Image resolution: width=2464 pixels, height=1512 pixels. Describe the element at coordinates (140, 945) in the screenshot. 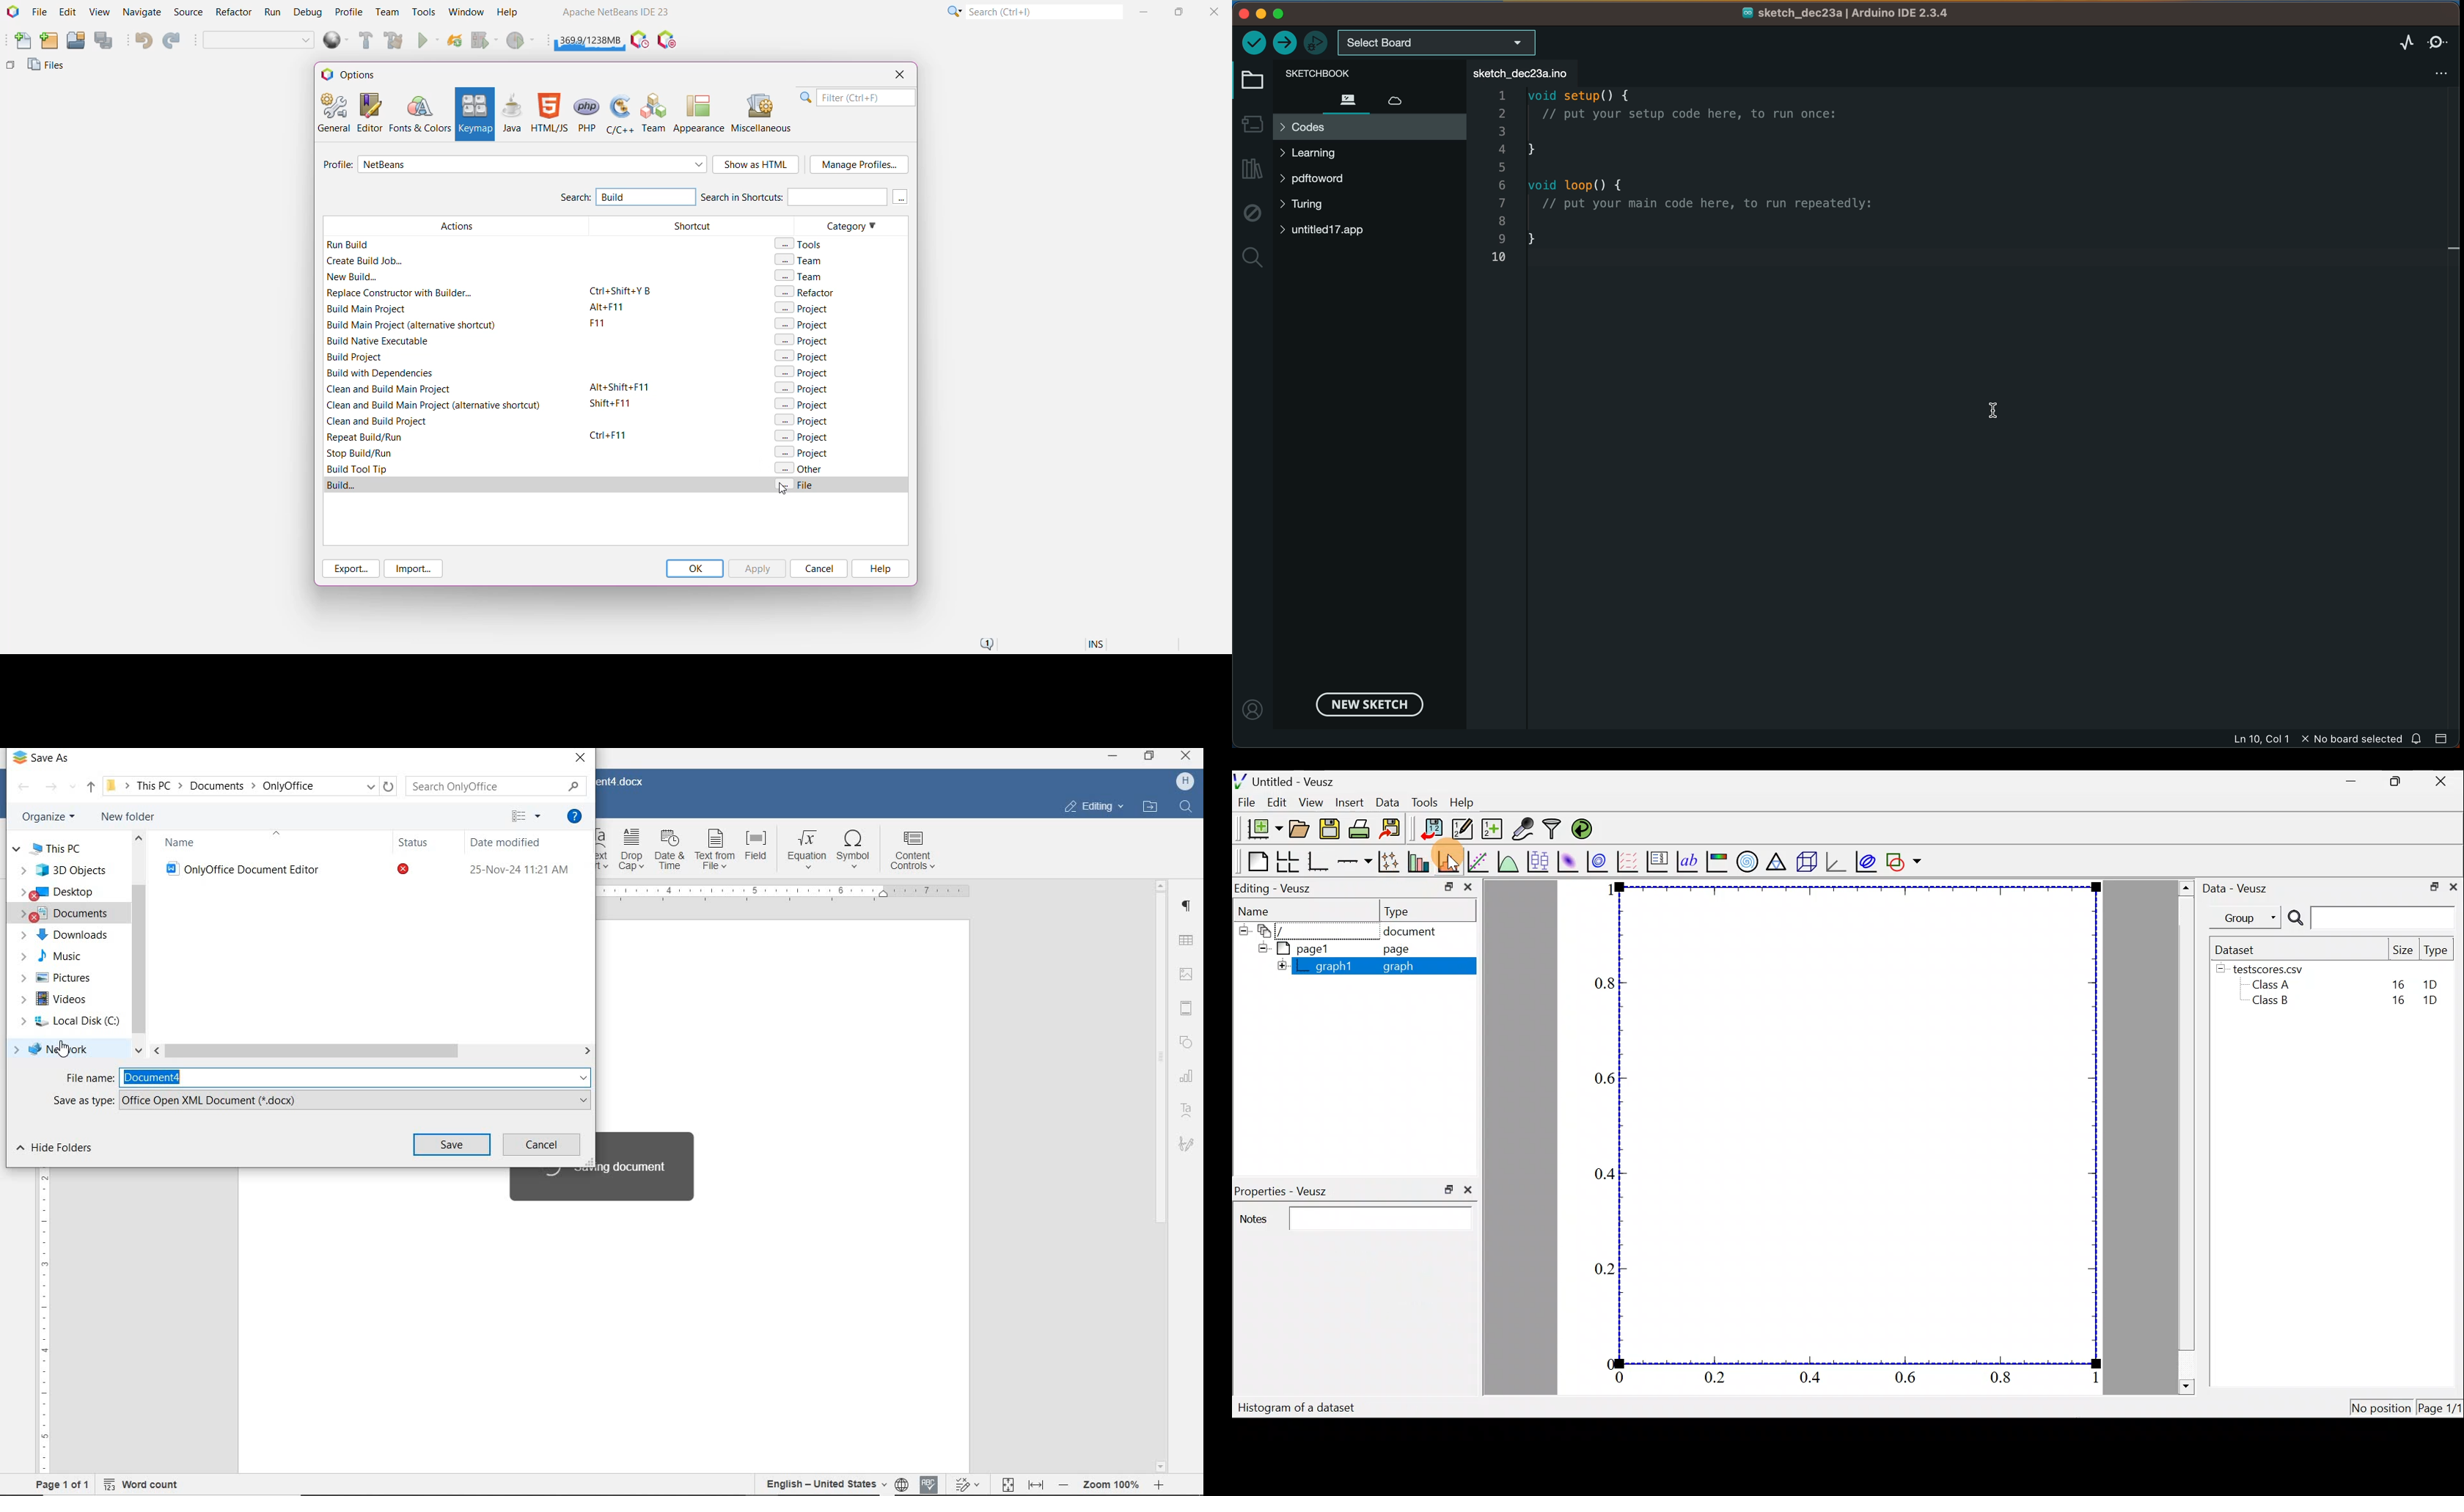

I see `scrollbar` at that location.